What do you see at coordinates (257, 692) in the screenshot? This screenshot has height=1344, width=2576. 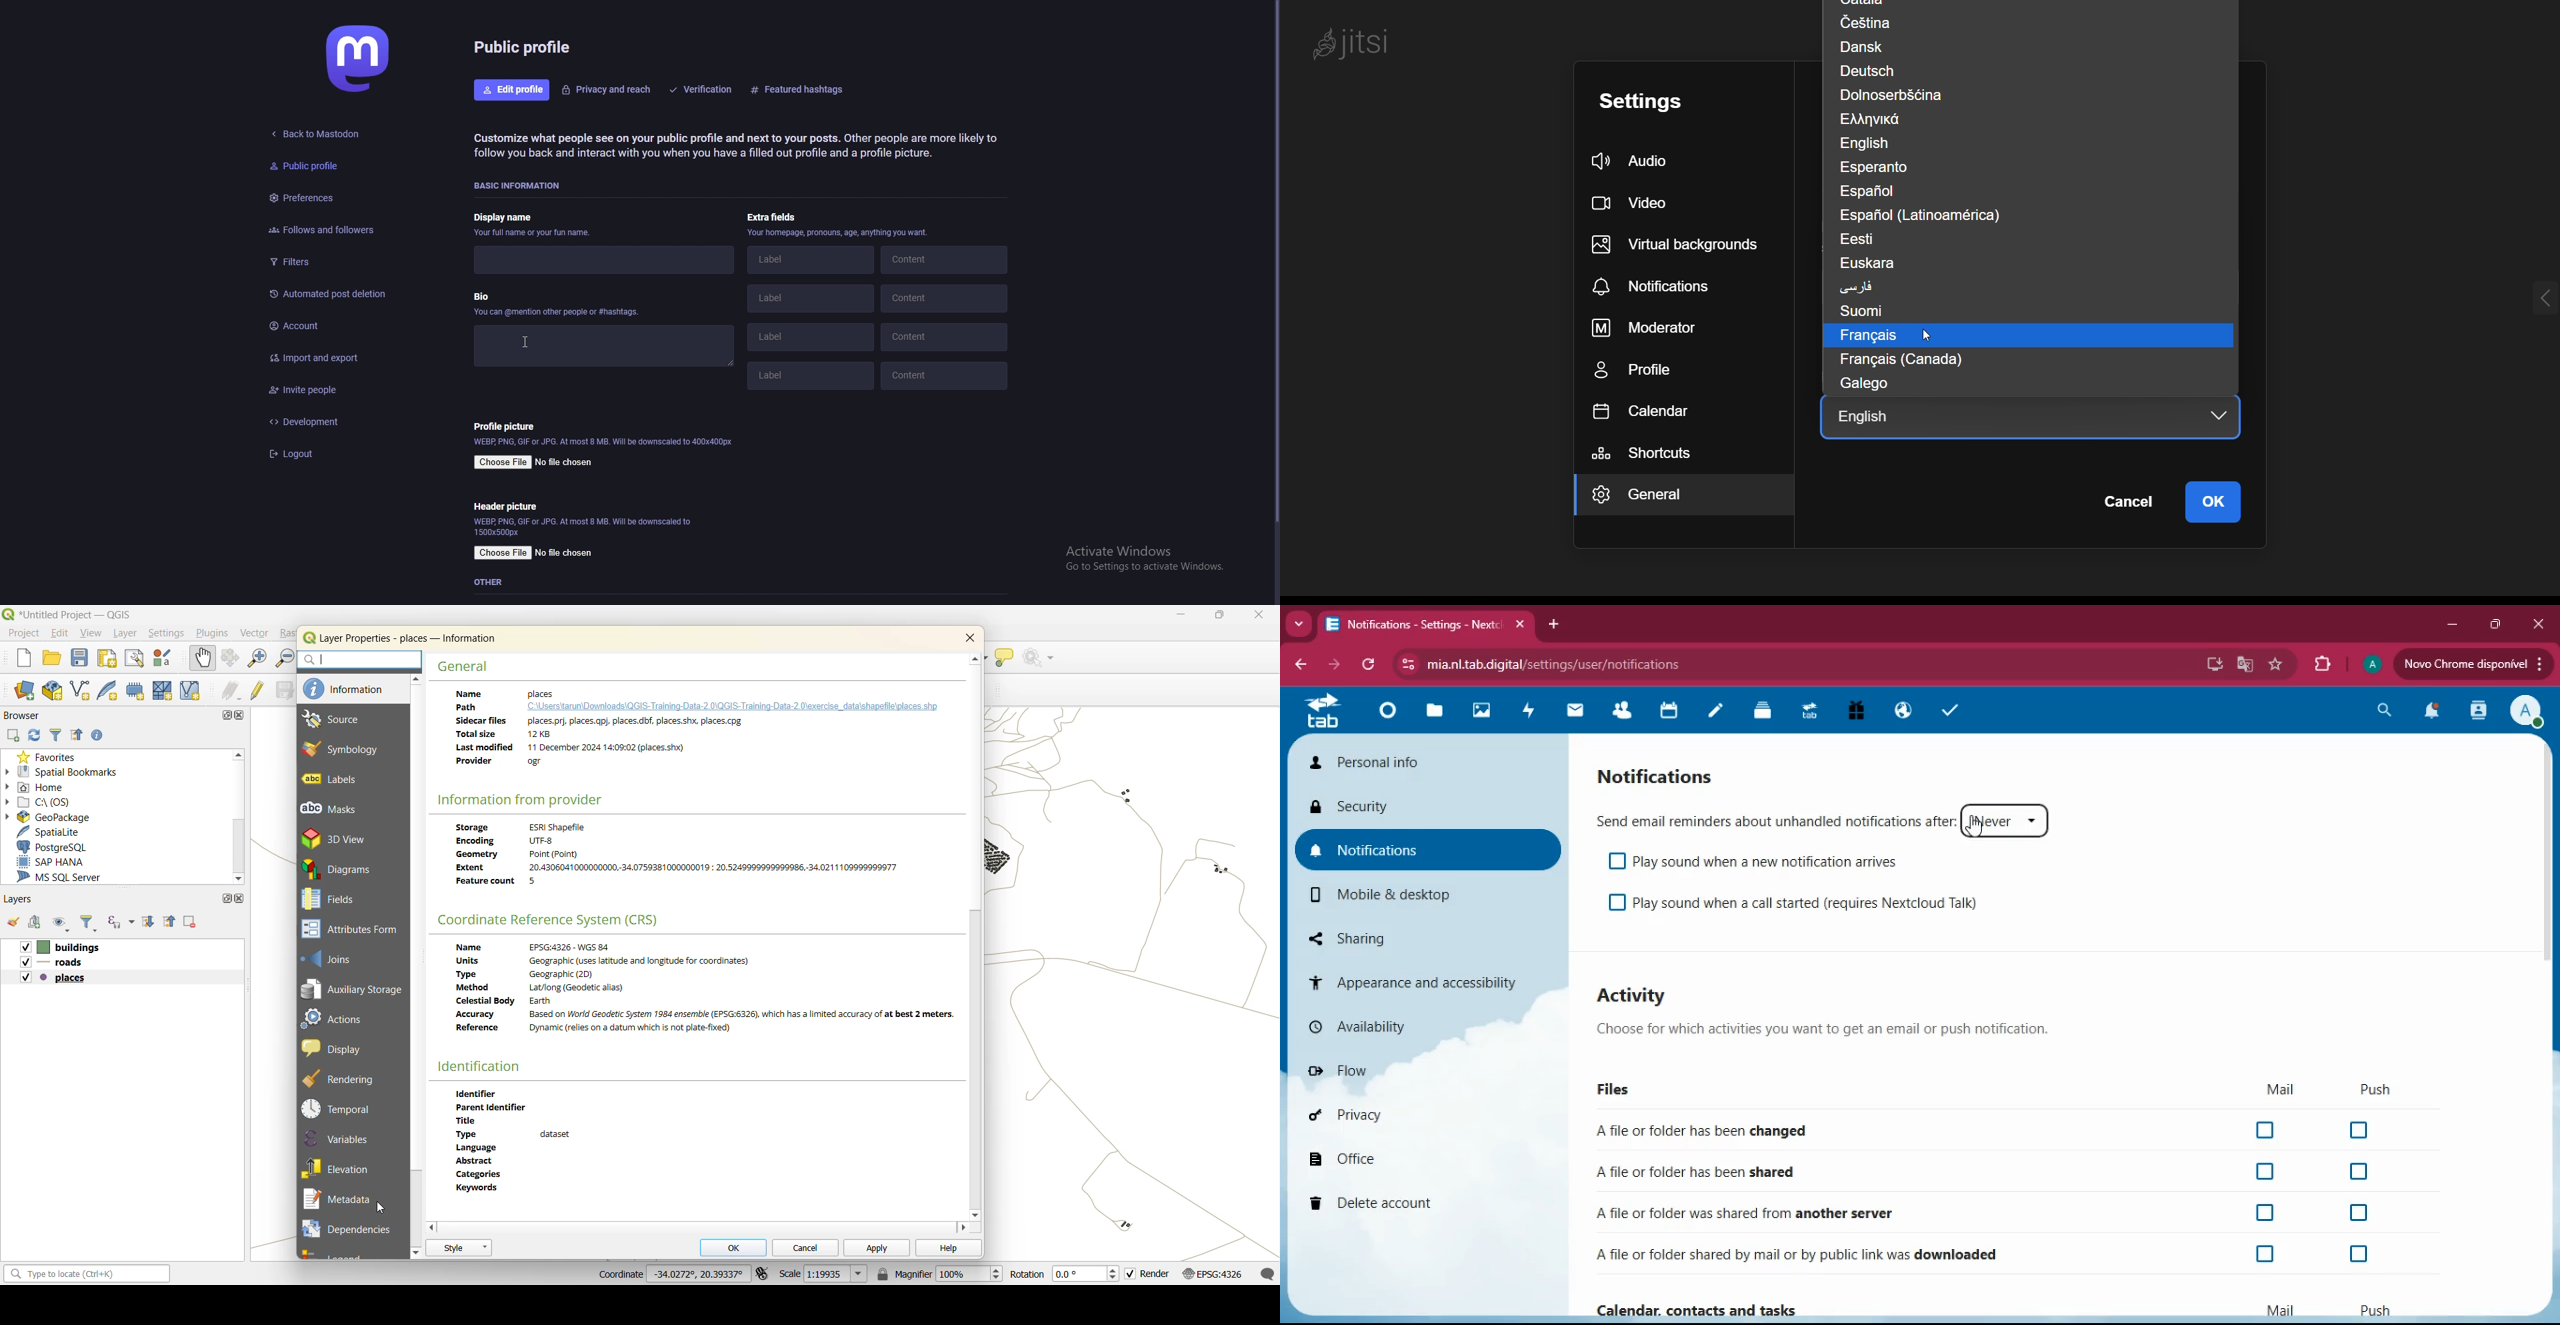 I see `toggle edits` at bounding box center [257, 692].